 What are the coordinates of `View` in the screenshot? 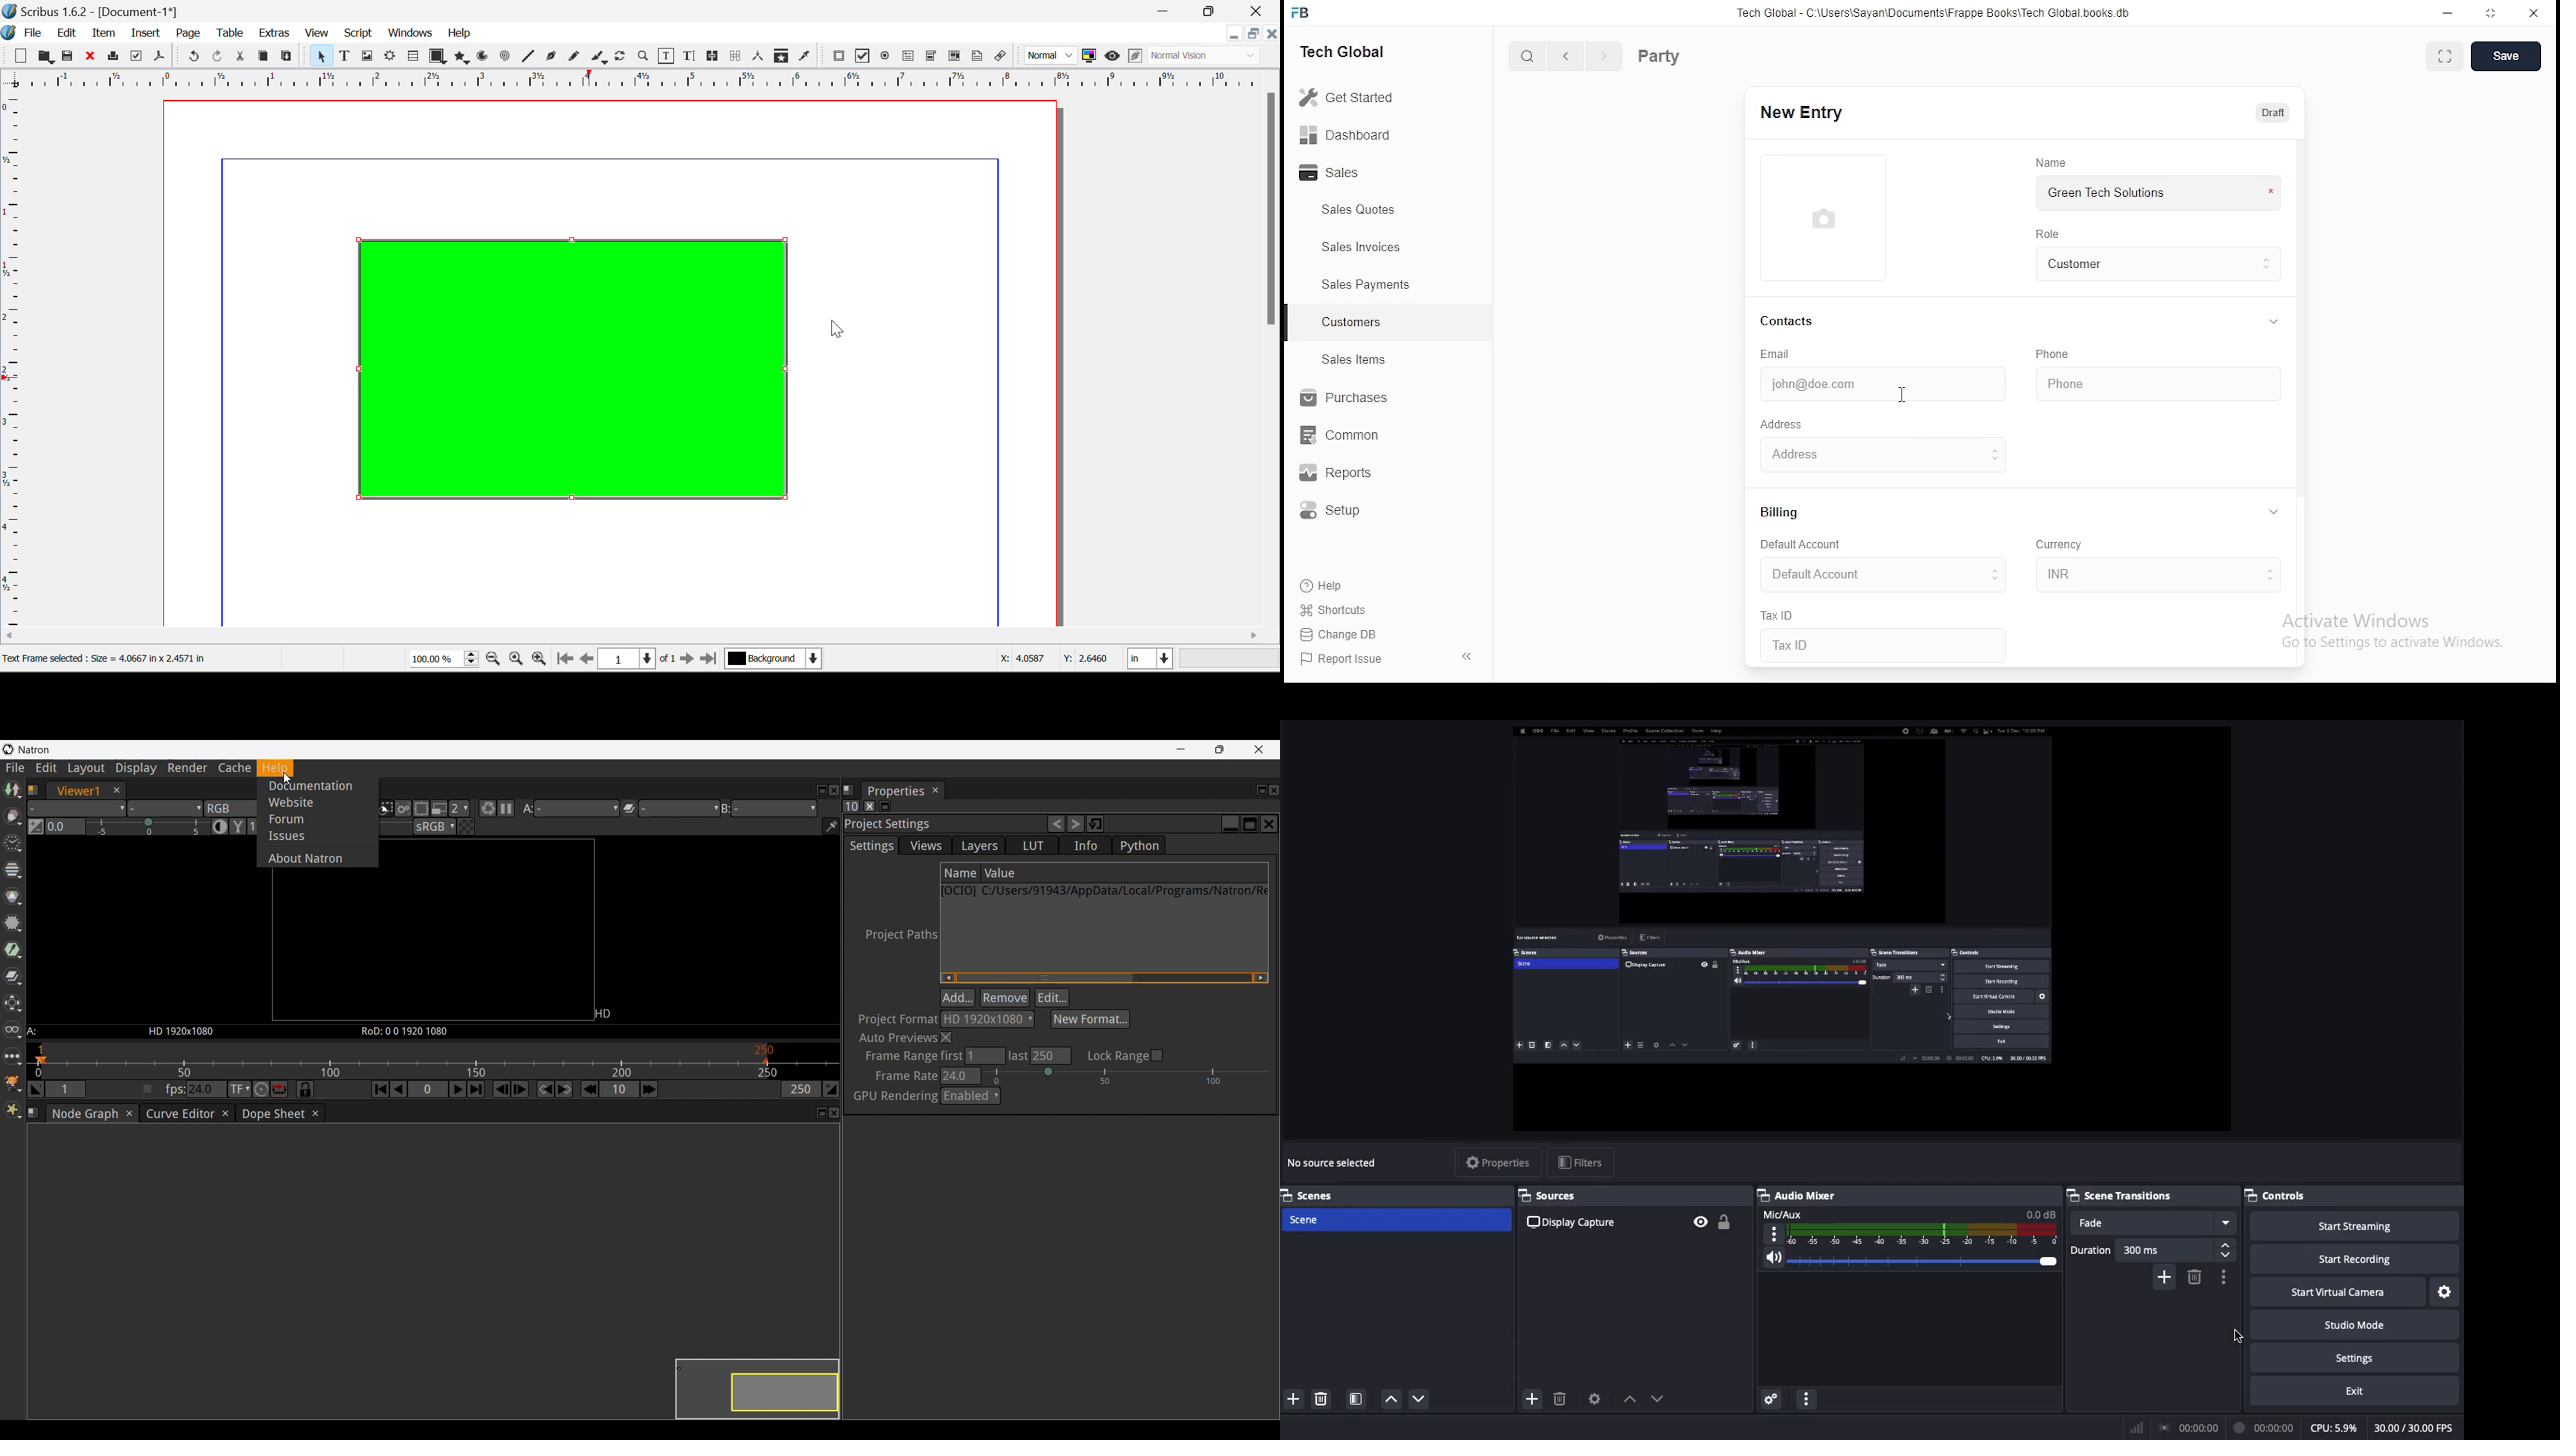 It's located at (317, 34).